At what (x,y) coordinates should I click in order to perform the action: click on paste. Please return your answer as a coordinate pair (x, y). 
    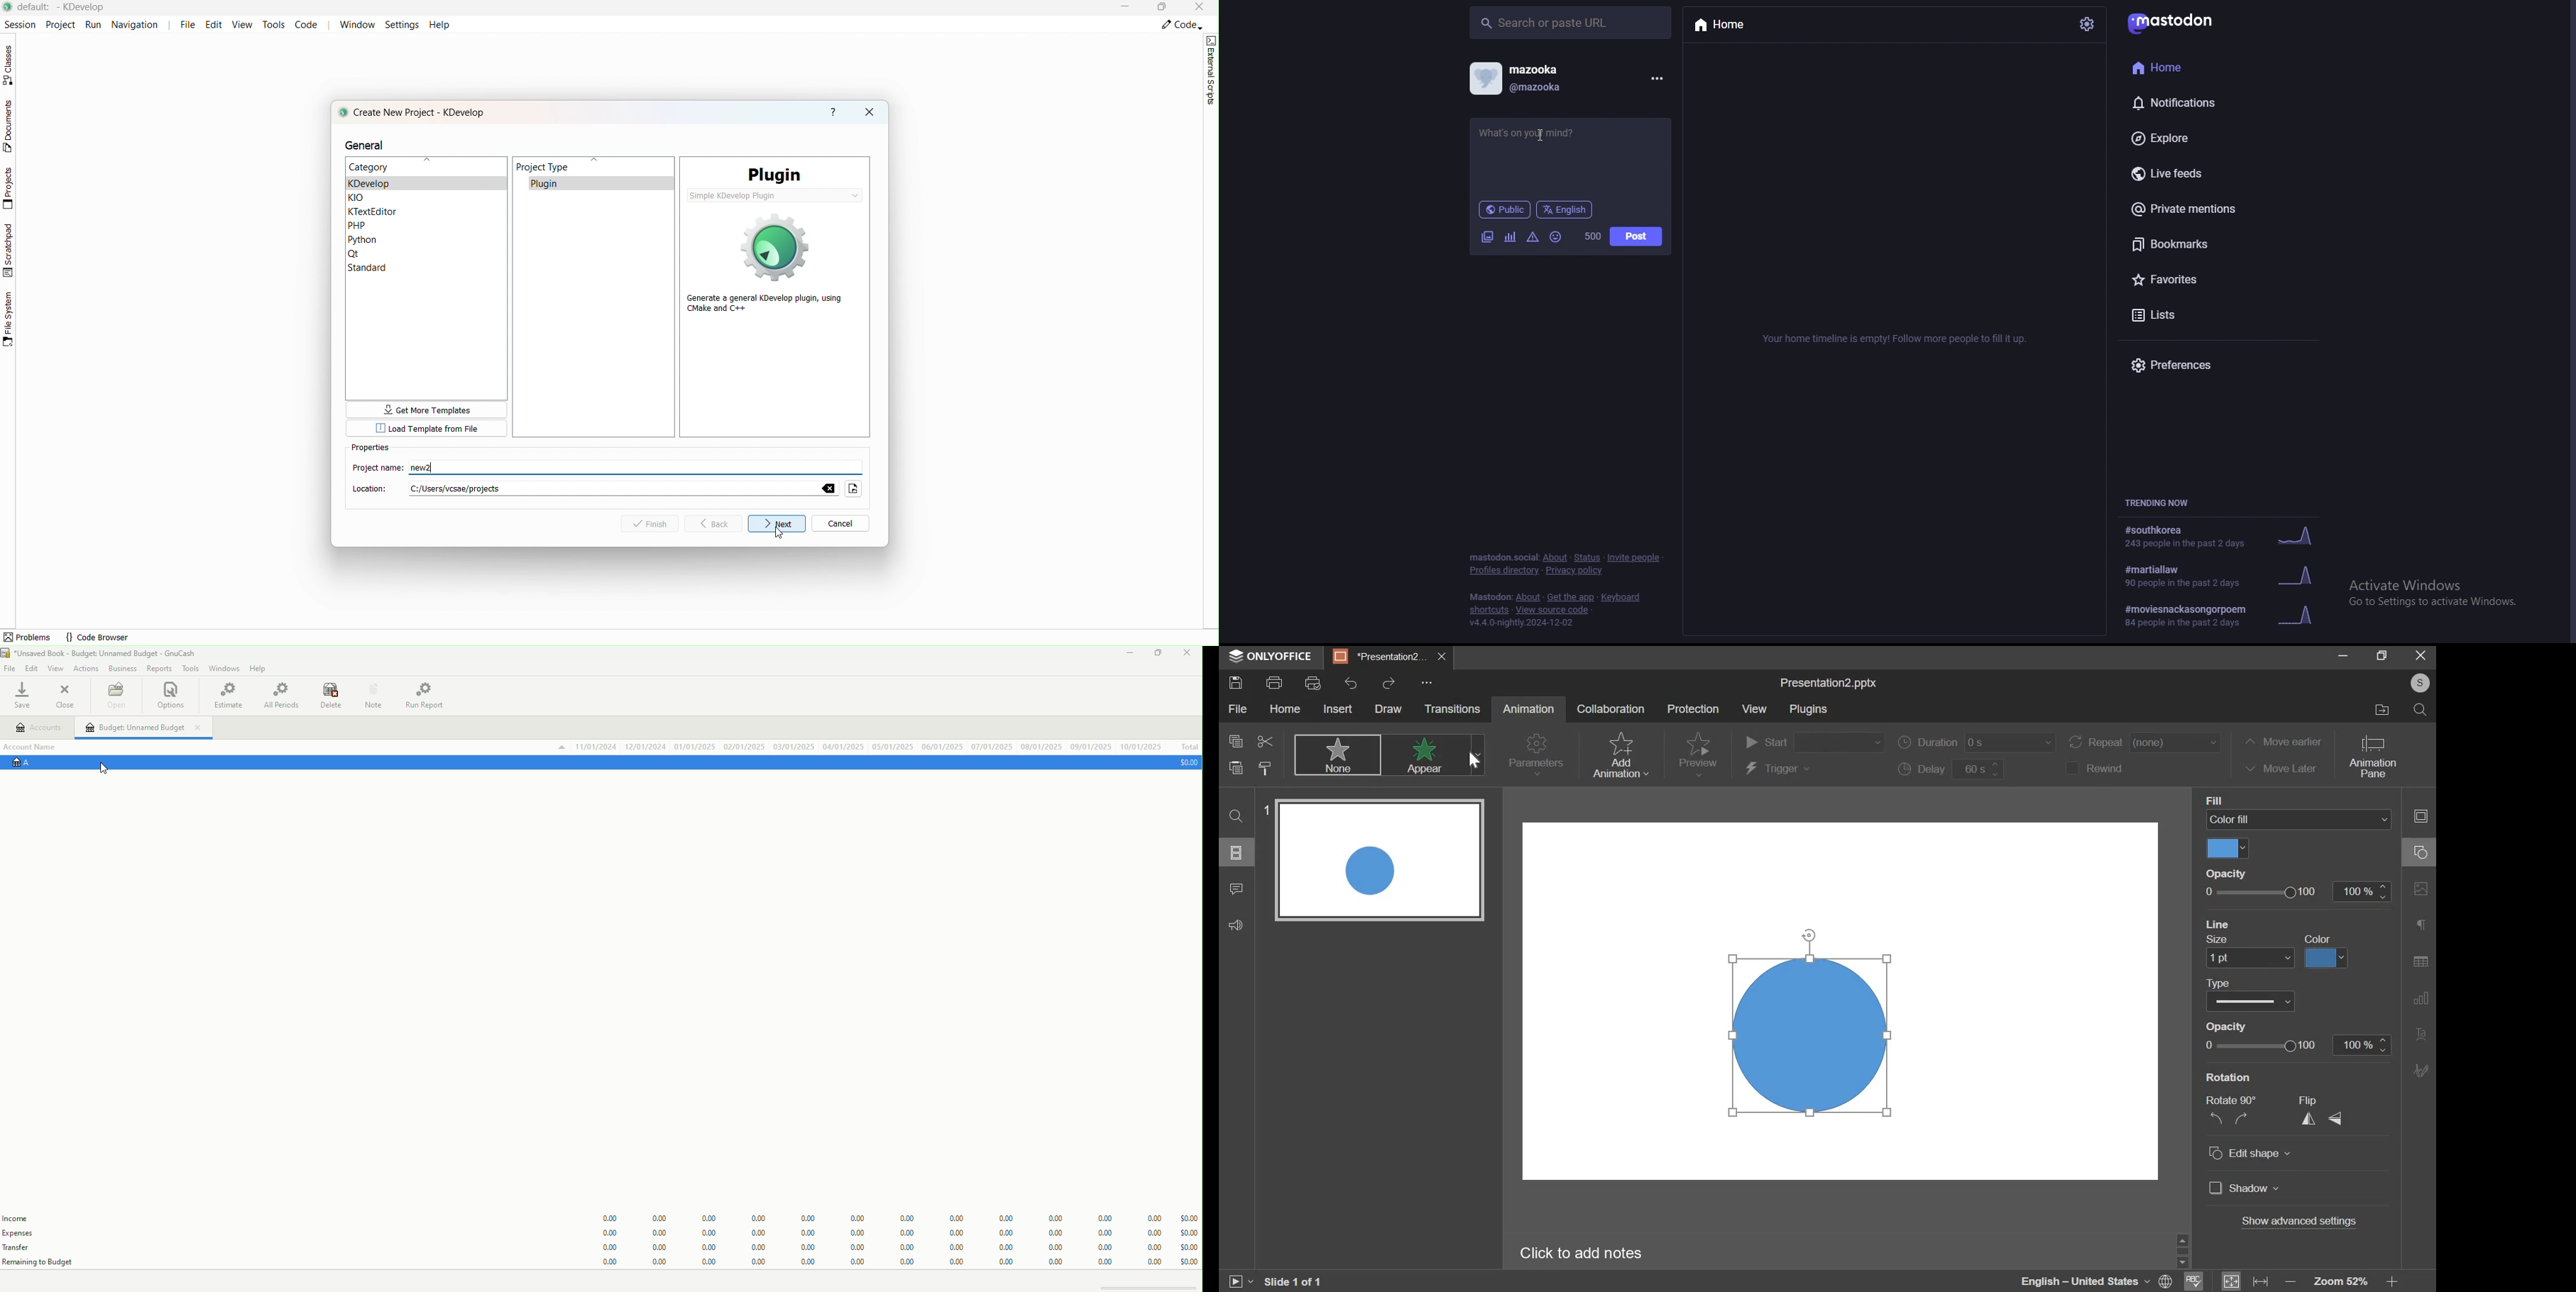
    Looking at the image, I should click on (1235, 766).